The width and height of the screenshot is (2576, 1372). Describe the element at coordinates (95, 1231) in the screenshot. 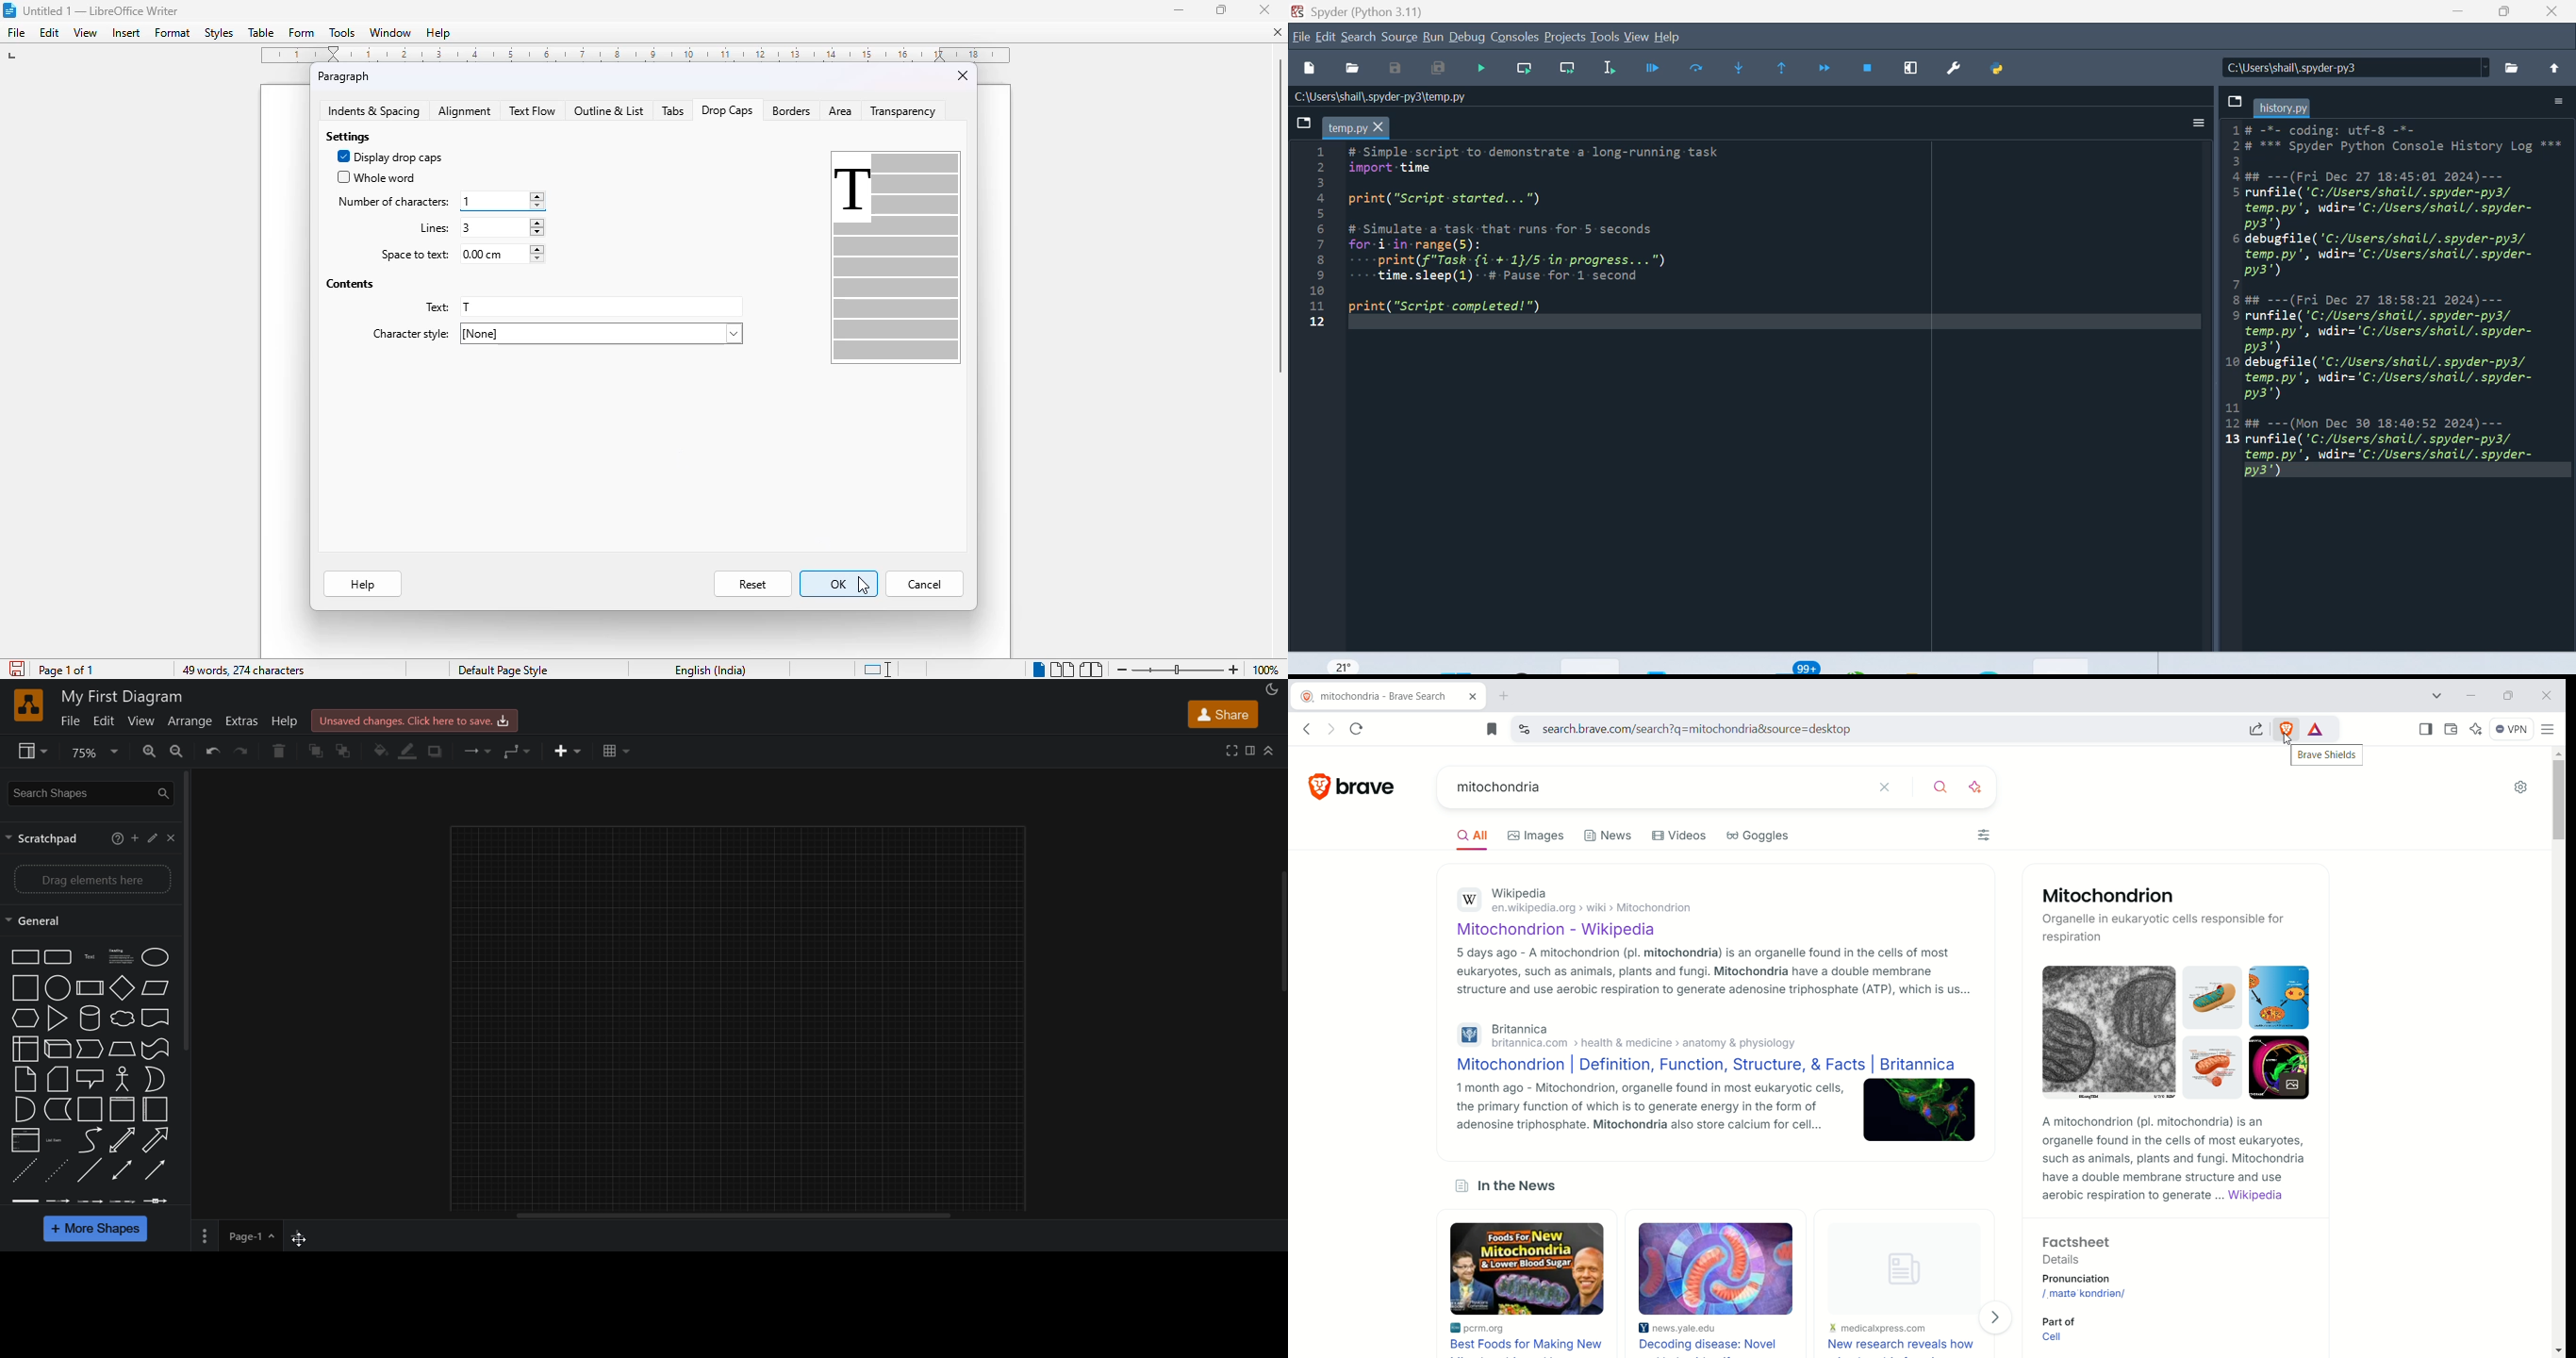

I see `more shapes` at that location.